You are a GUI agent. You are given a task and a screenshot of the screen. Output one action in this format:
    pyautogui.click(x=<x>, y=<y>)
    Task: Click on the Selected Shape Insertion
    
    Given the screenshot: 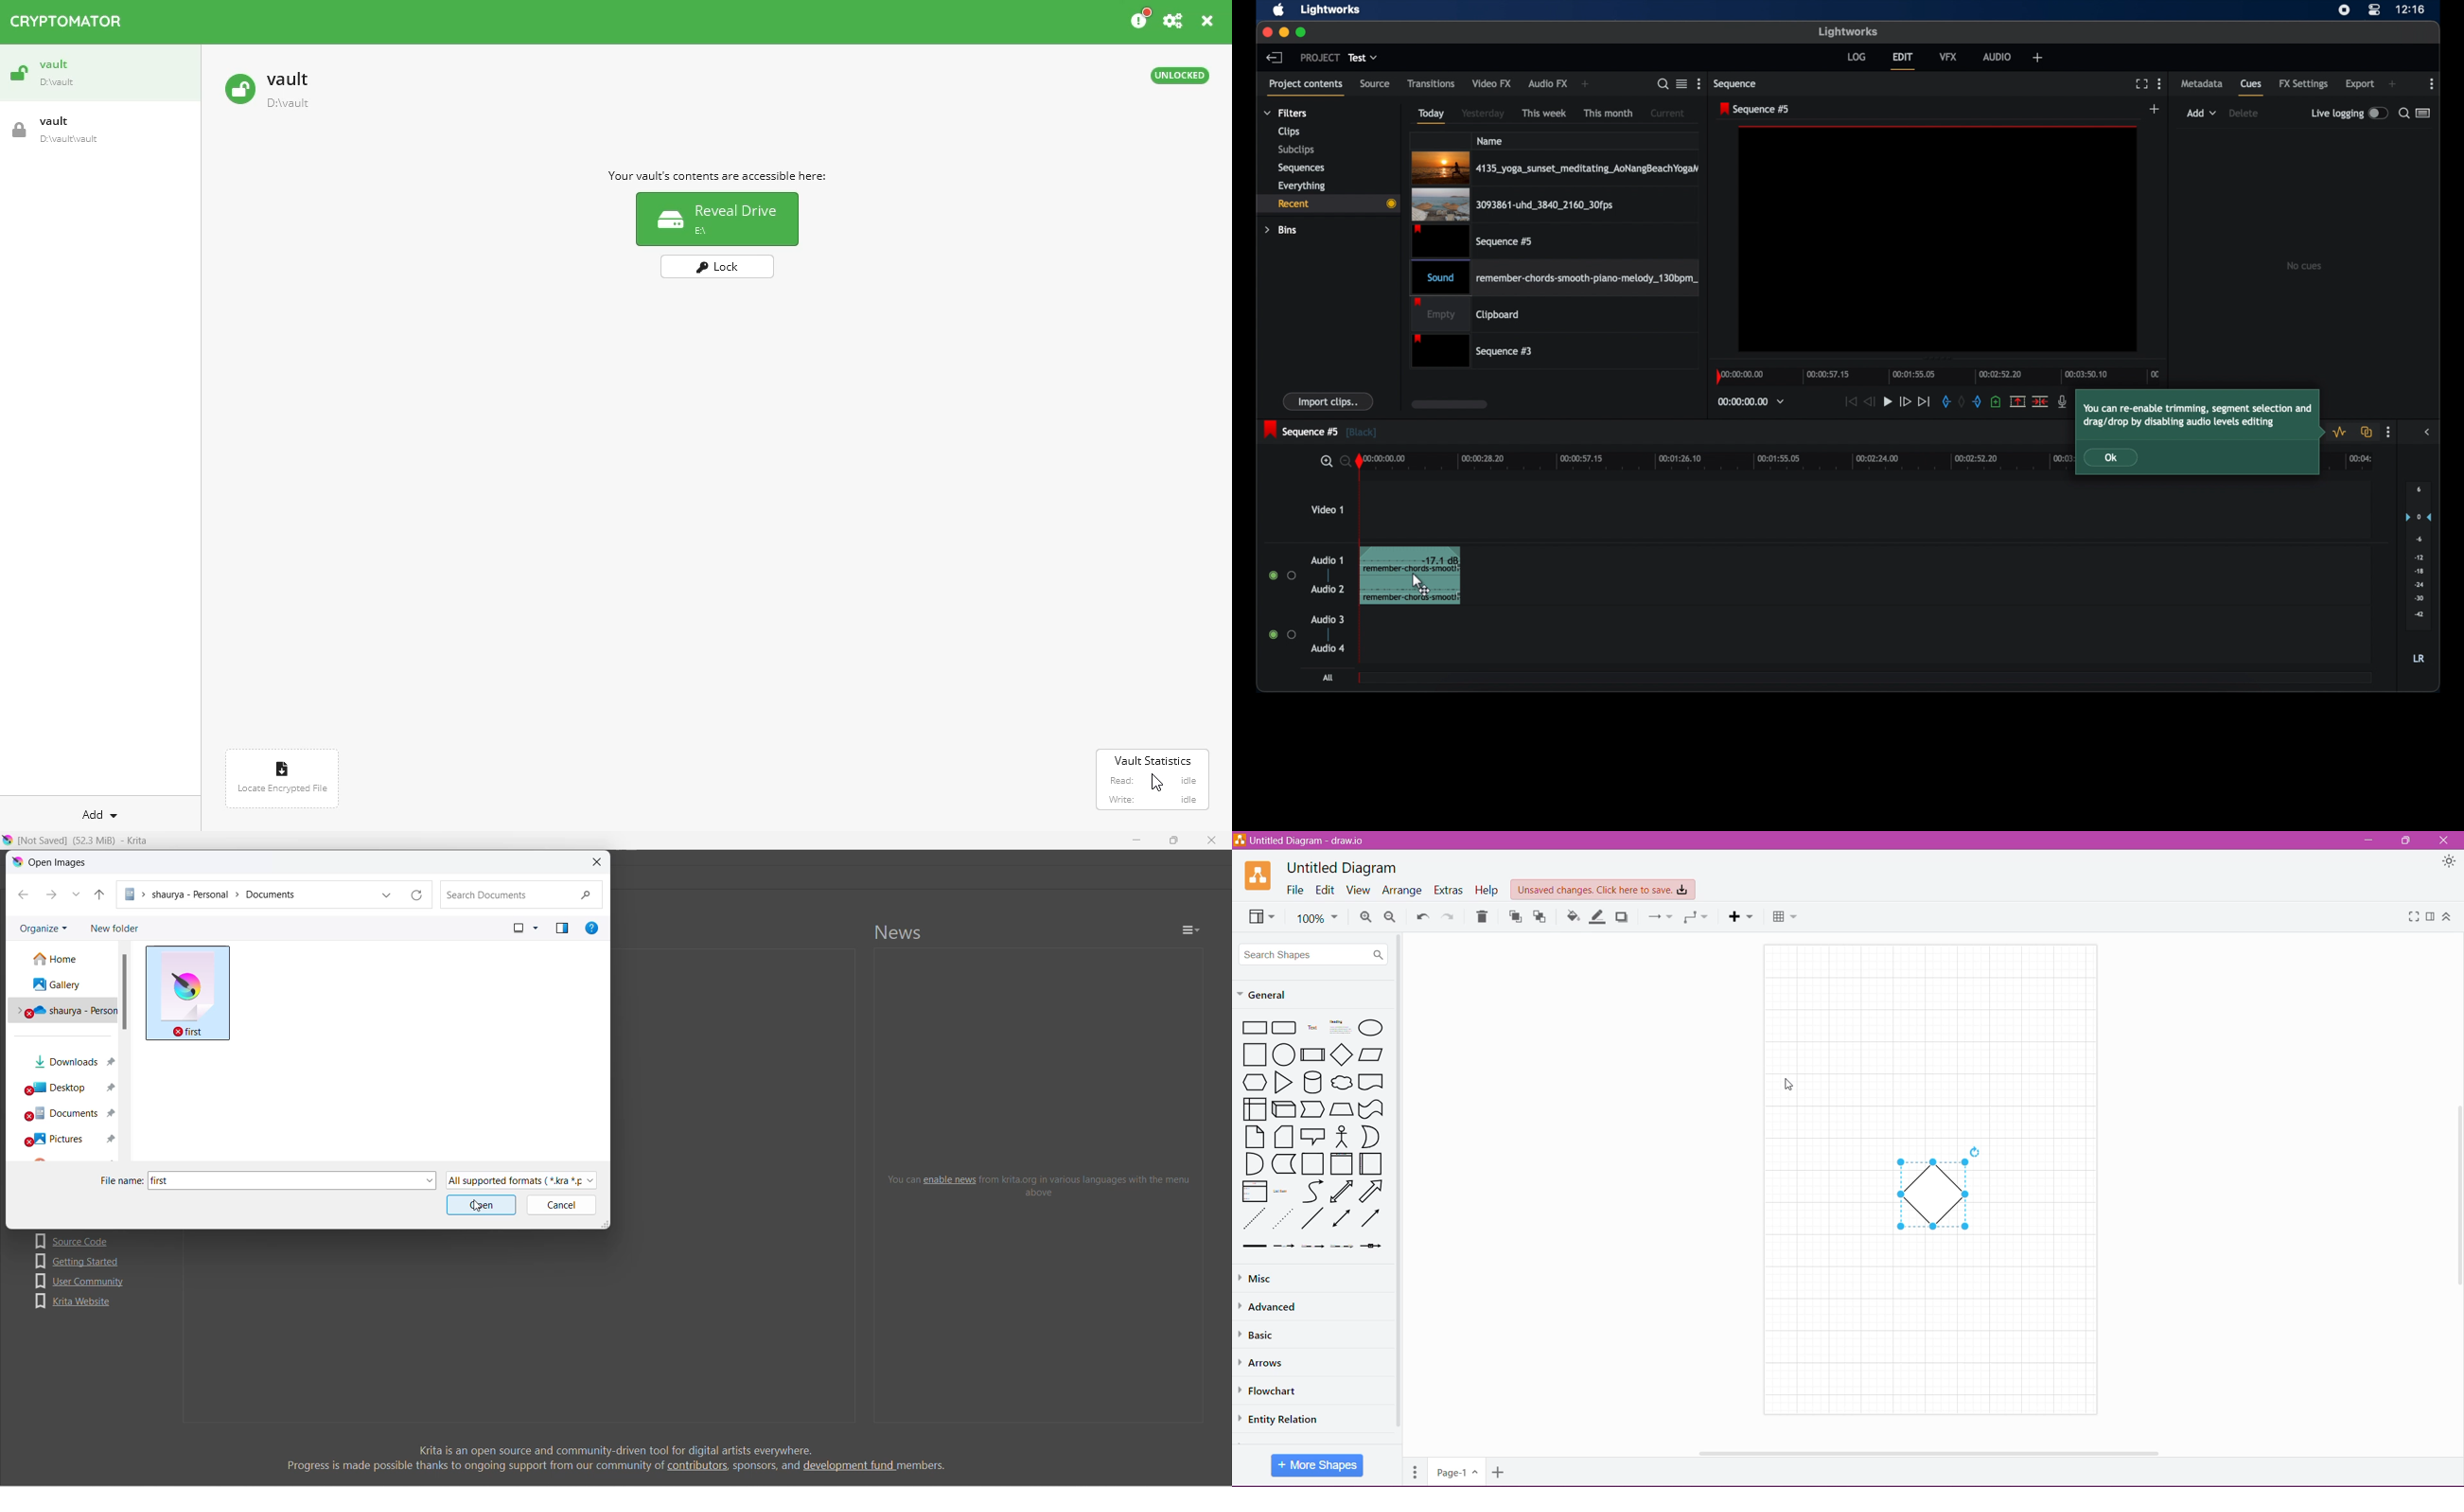 What is the action you would take?
    pyautogui.click(x=1933, y=1196)
    